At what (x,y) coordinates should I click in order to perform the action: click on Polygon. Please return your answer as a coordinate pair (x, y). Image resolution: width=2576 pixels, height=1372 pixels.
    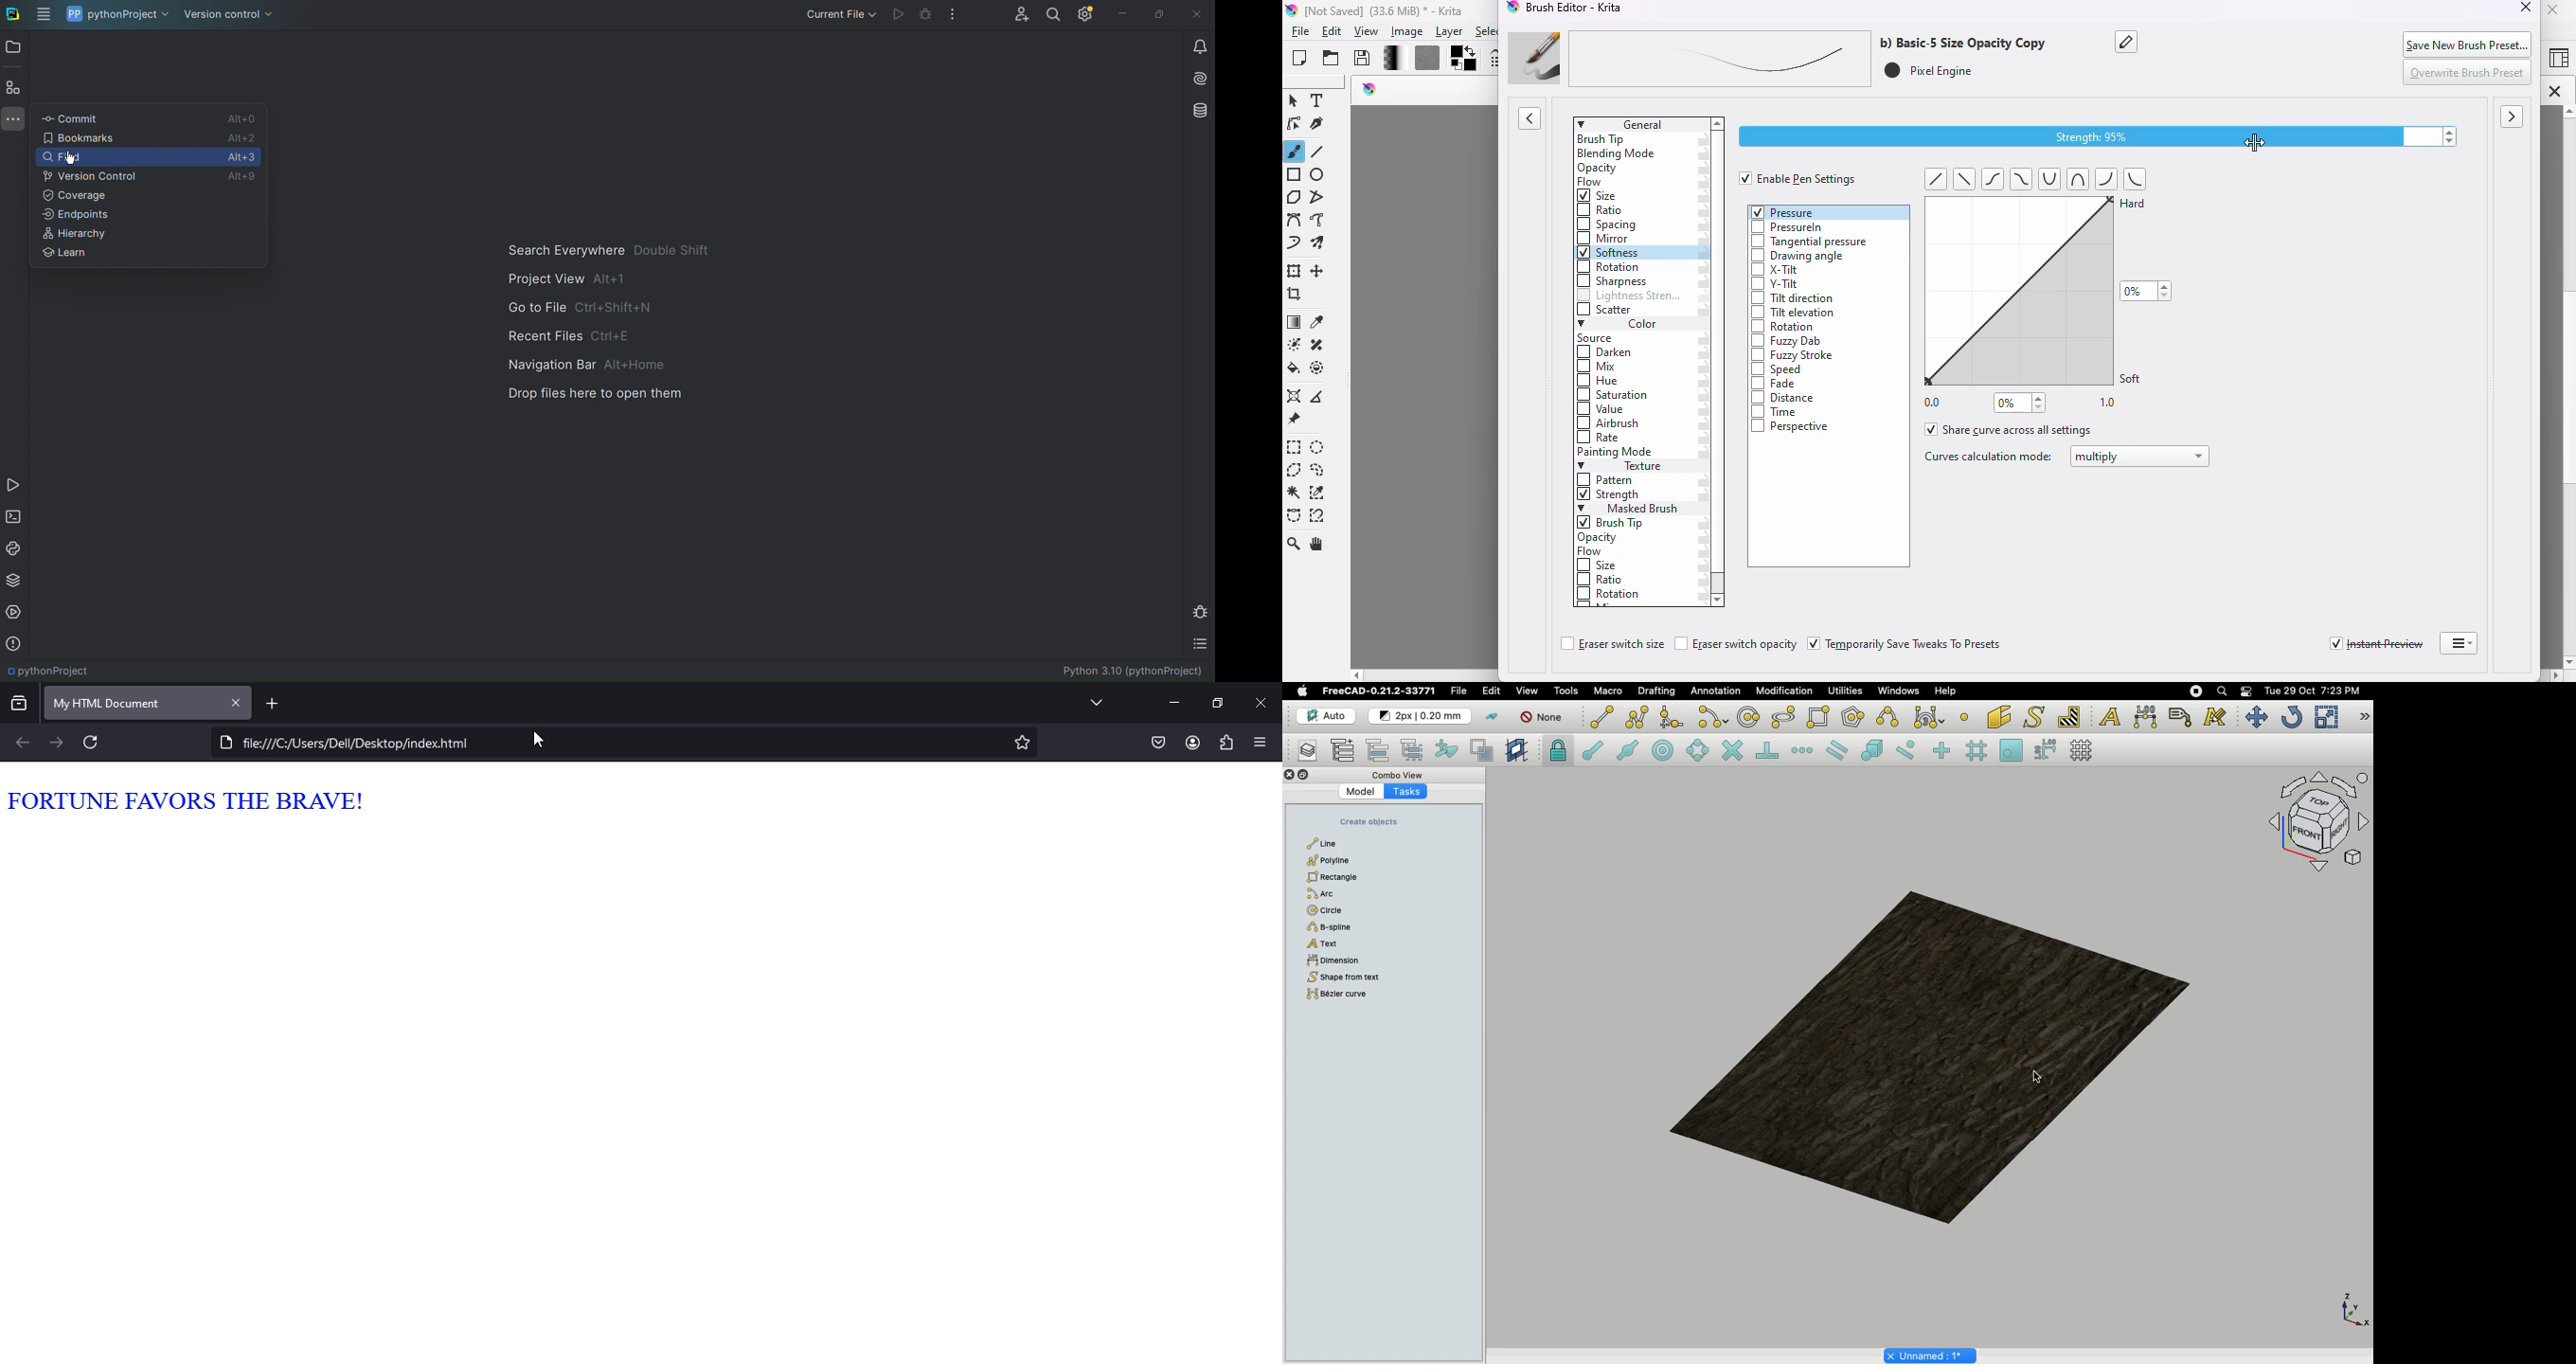
    Looking at the image, I should click on (1851, 718).